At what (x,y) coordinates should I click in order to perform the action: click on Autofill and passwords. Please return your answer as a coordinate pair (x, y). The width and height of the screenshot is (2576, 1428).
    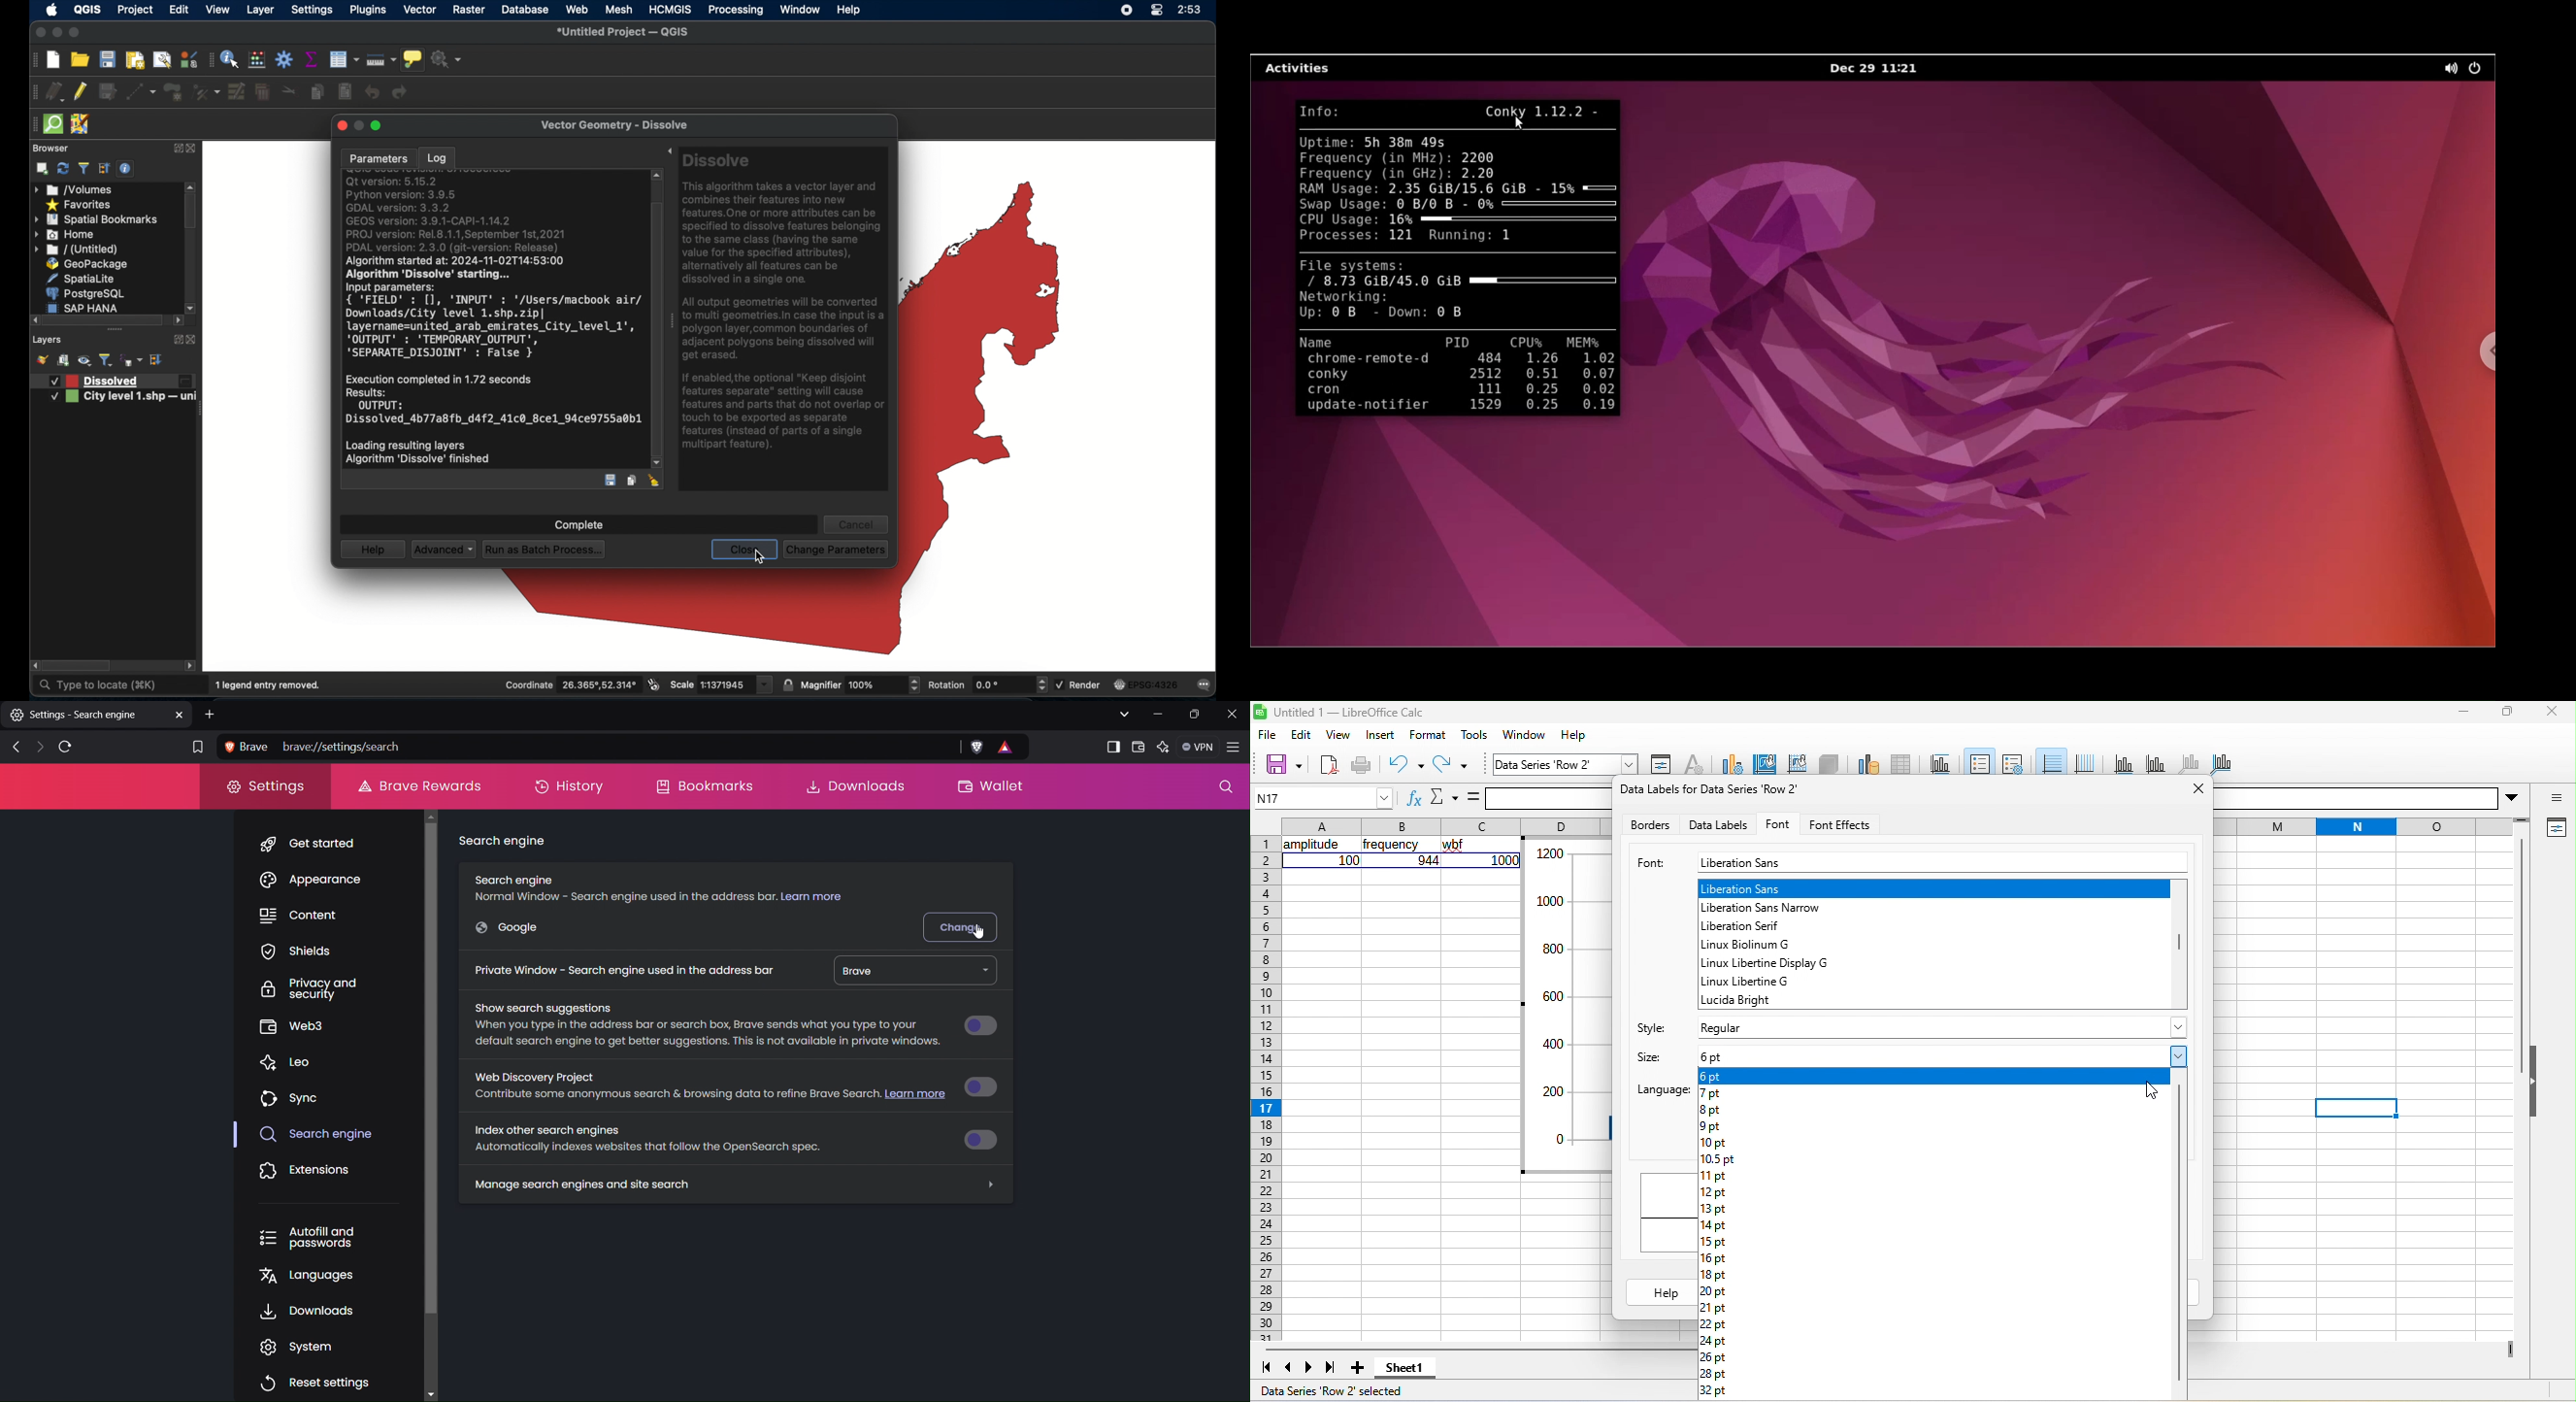
    Looking at the image, I should click on (307, 1238).